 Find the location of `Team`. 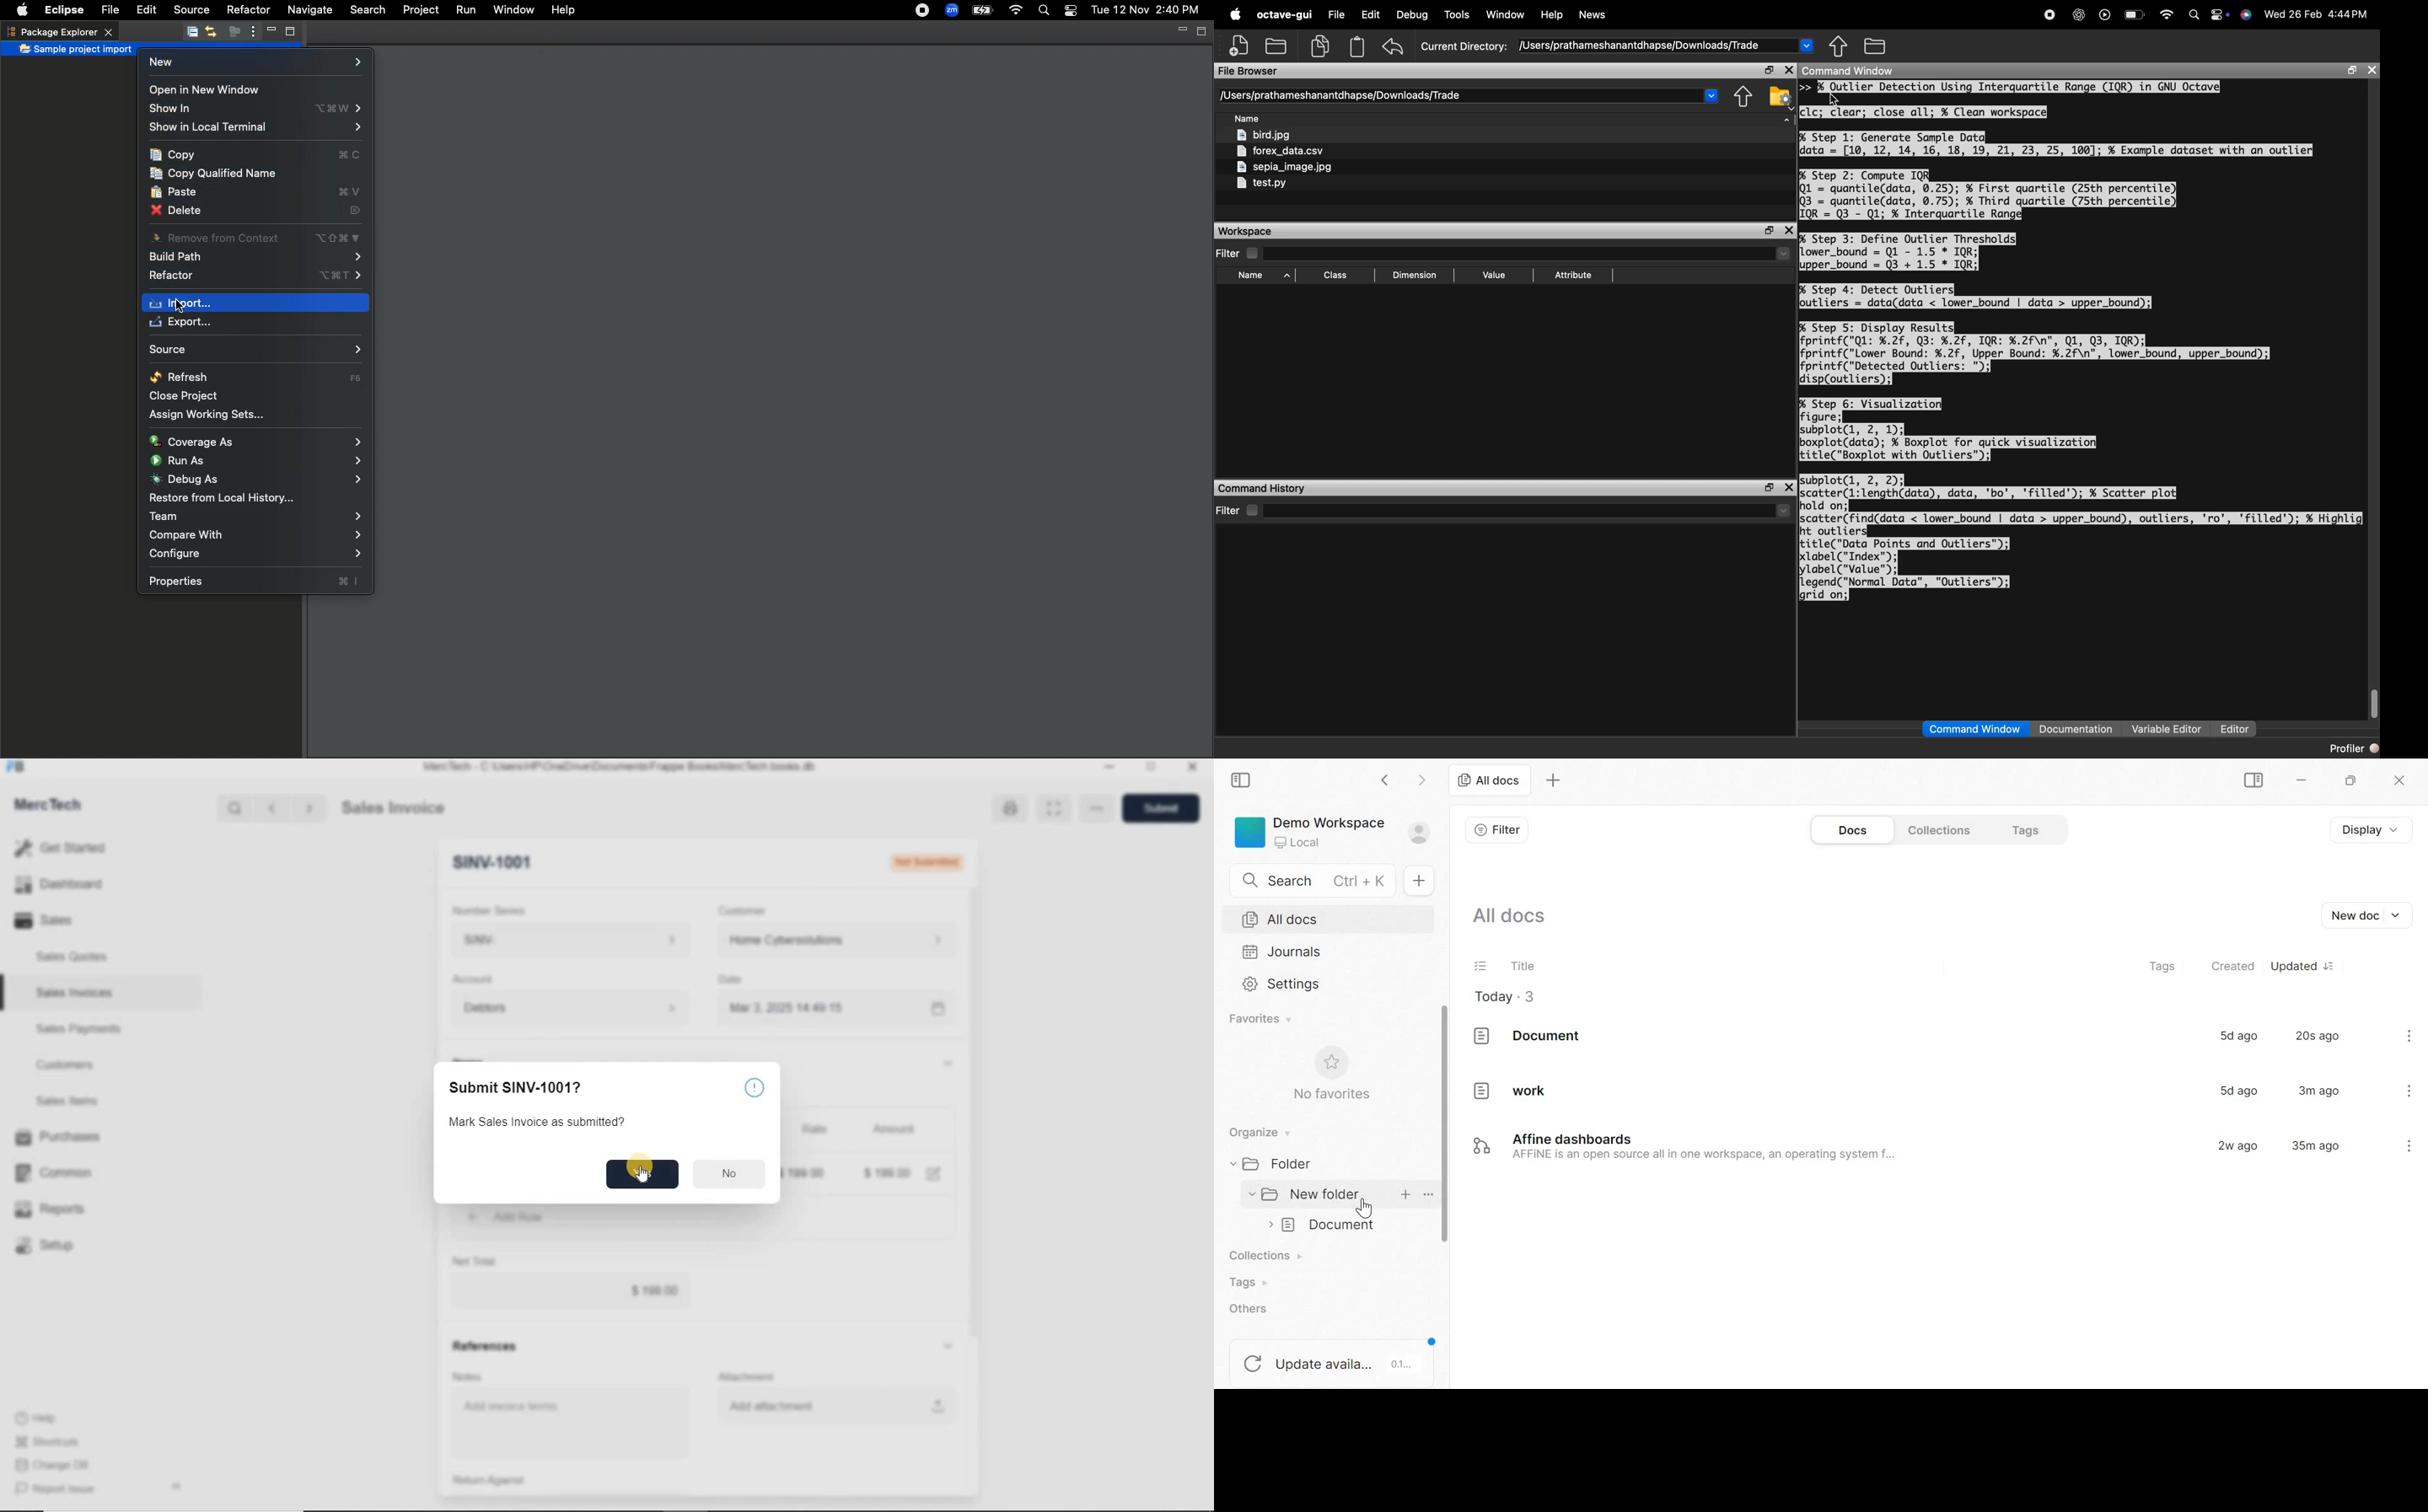

Team is located at coordinates (256, 517).